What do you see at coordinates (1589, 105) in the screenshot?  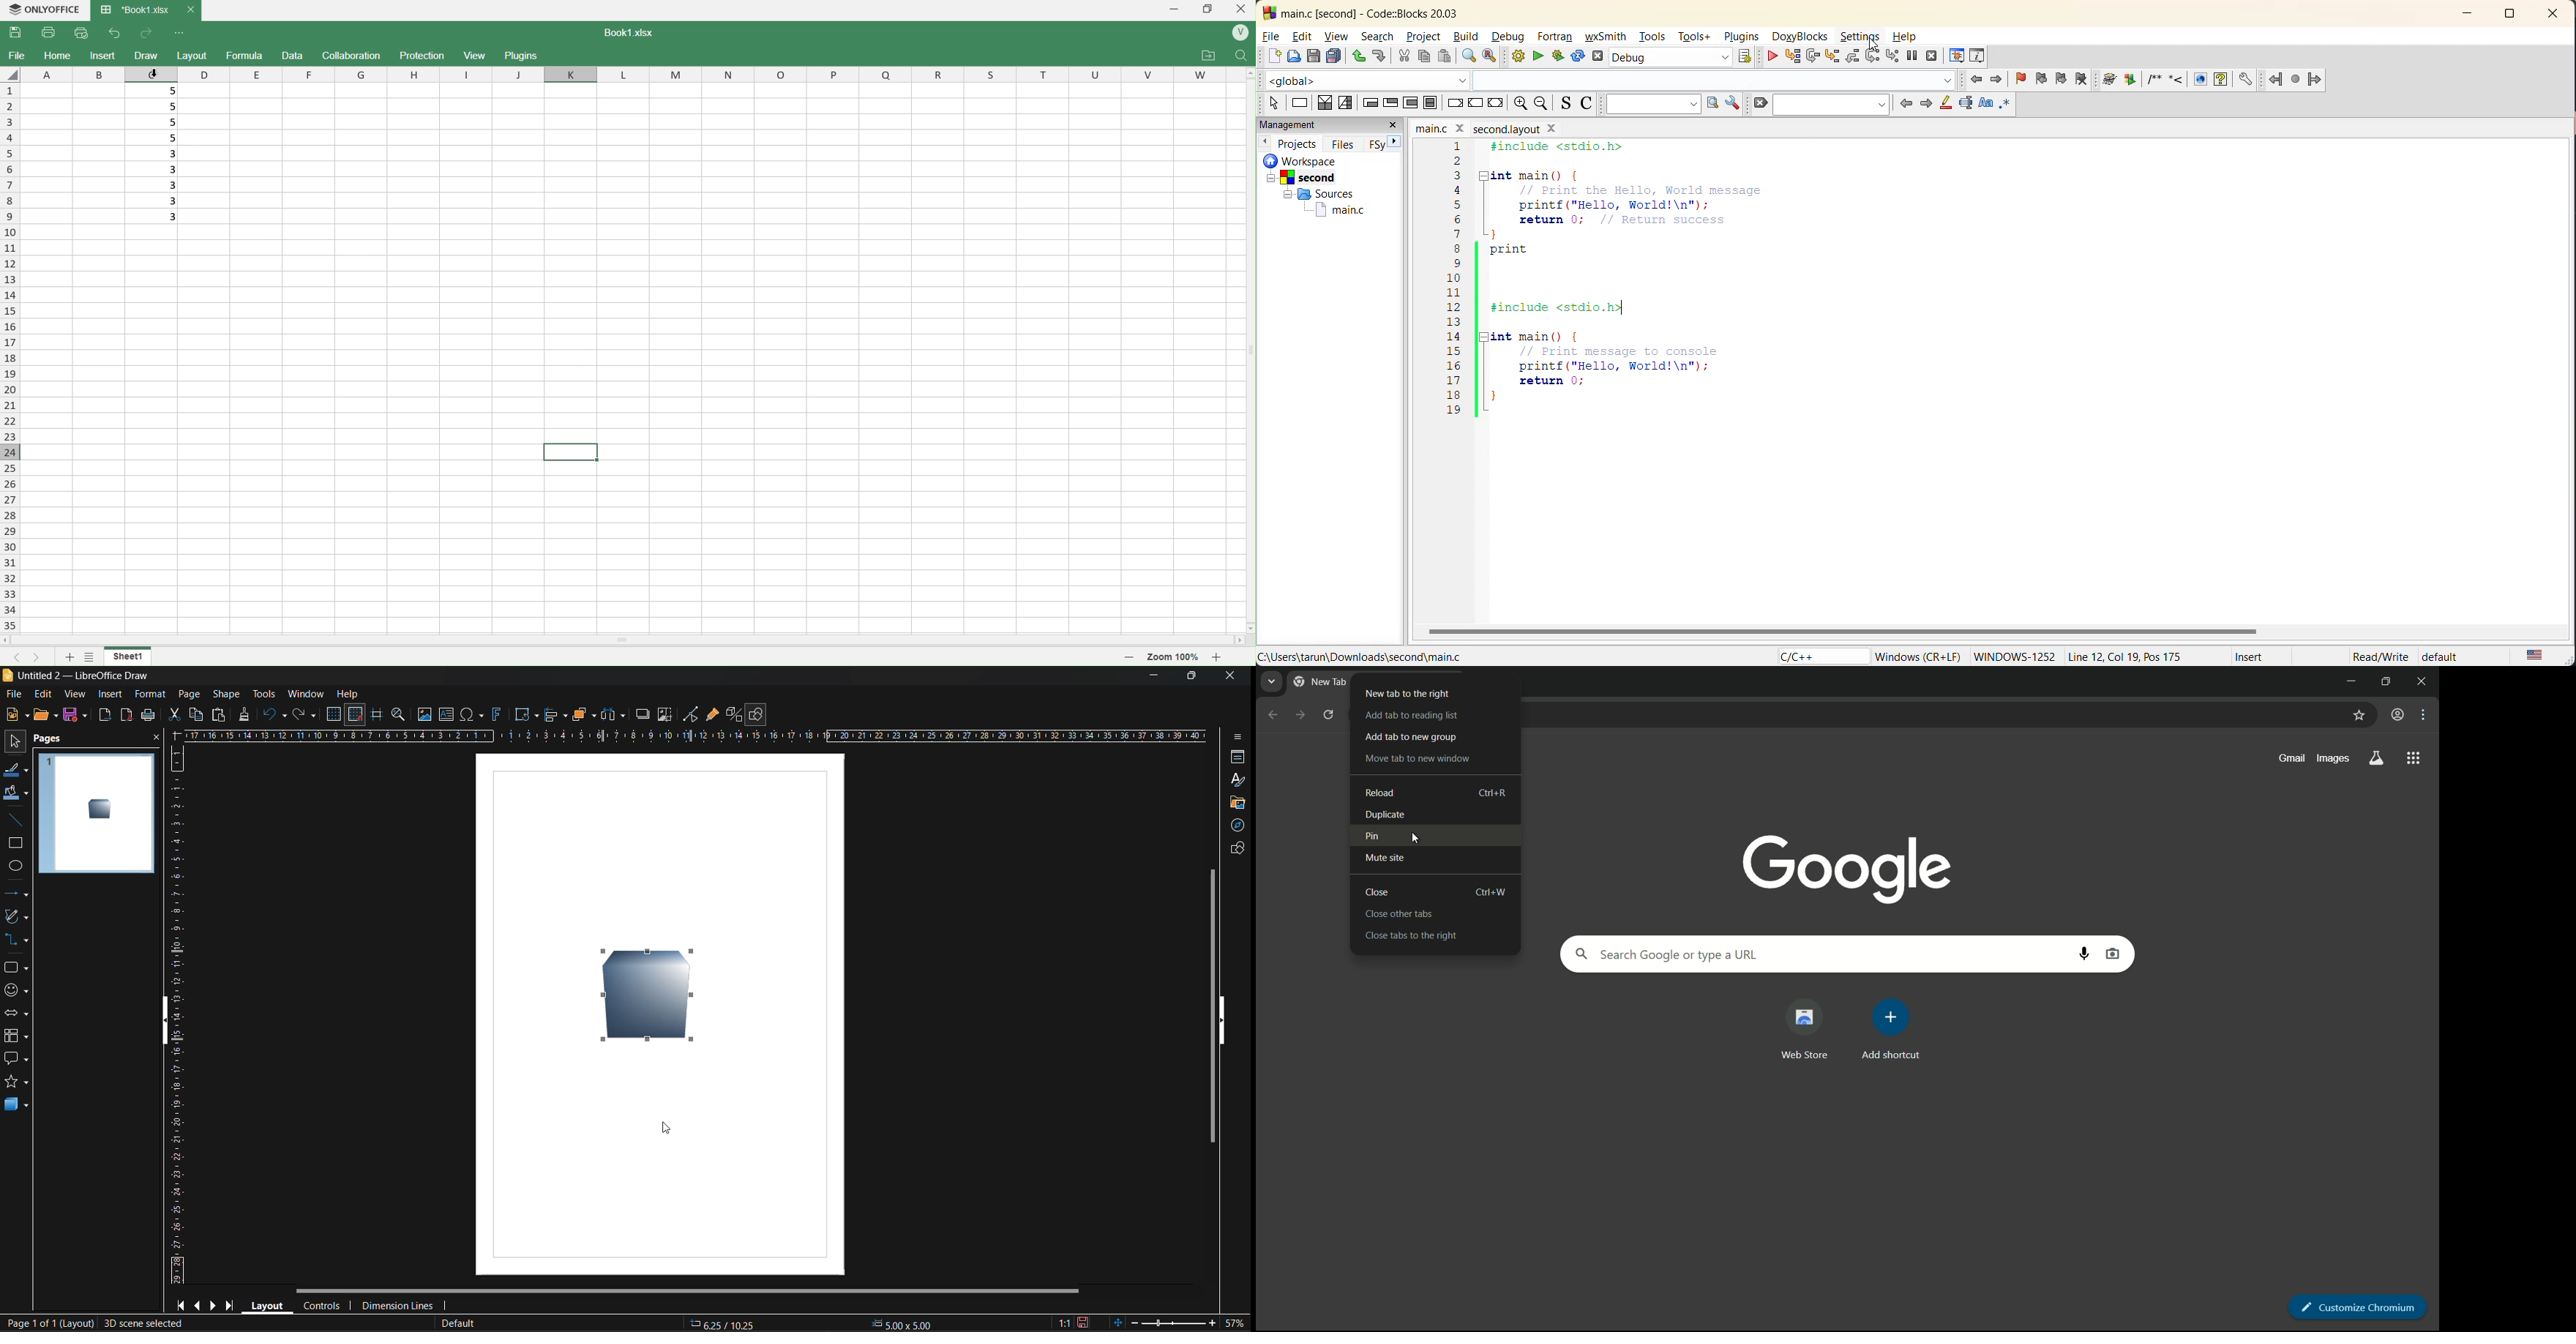 I see `toggle comments` at bounding box center [1589, 105].